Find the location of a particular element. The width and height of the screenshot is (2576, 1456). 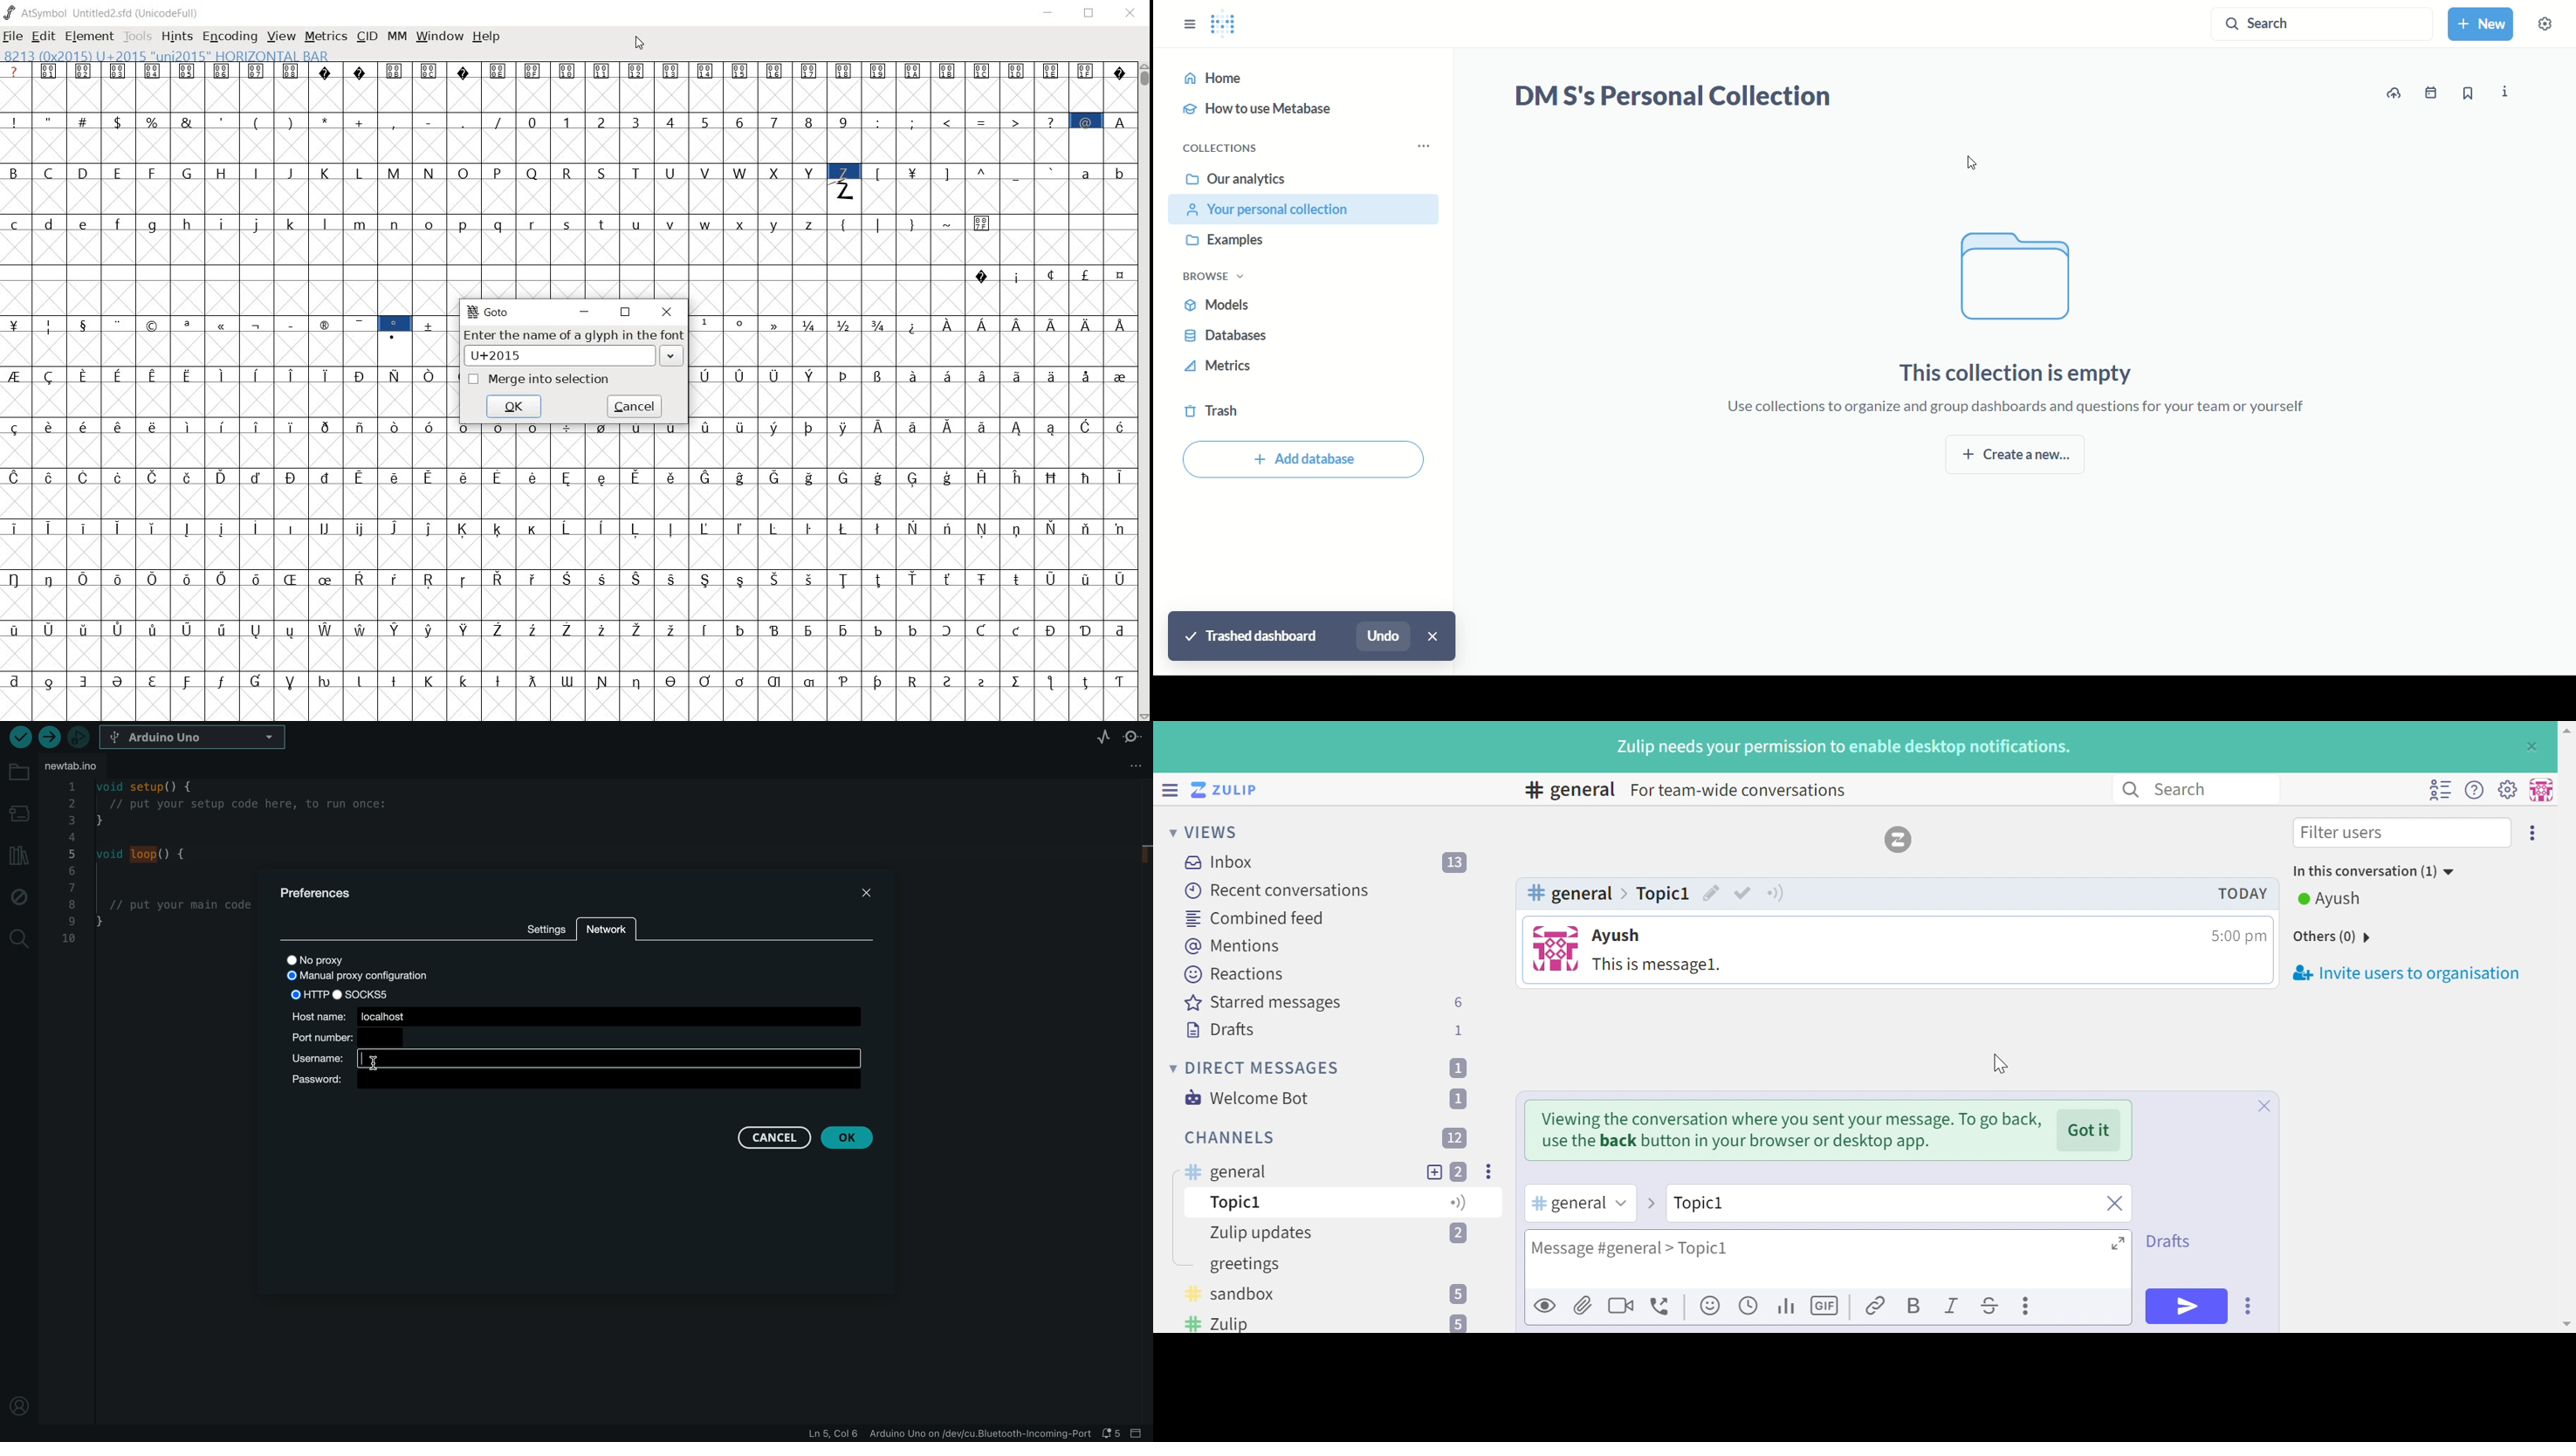

Add global time  is located at coordinates (1751, 1305).